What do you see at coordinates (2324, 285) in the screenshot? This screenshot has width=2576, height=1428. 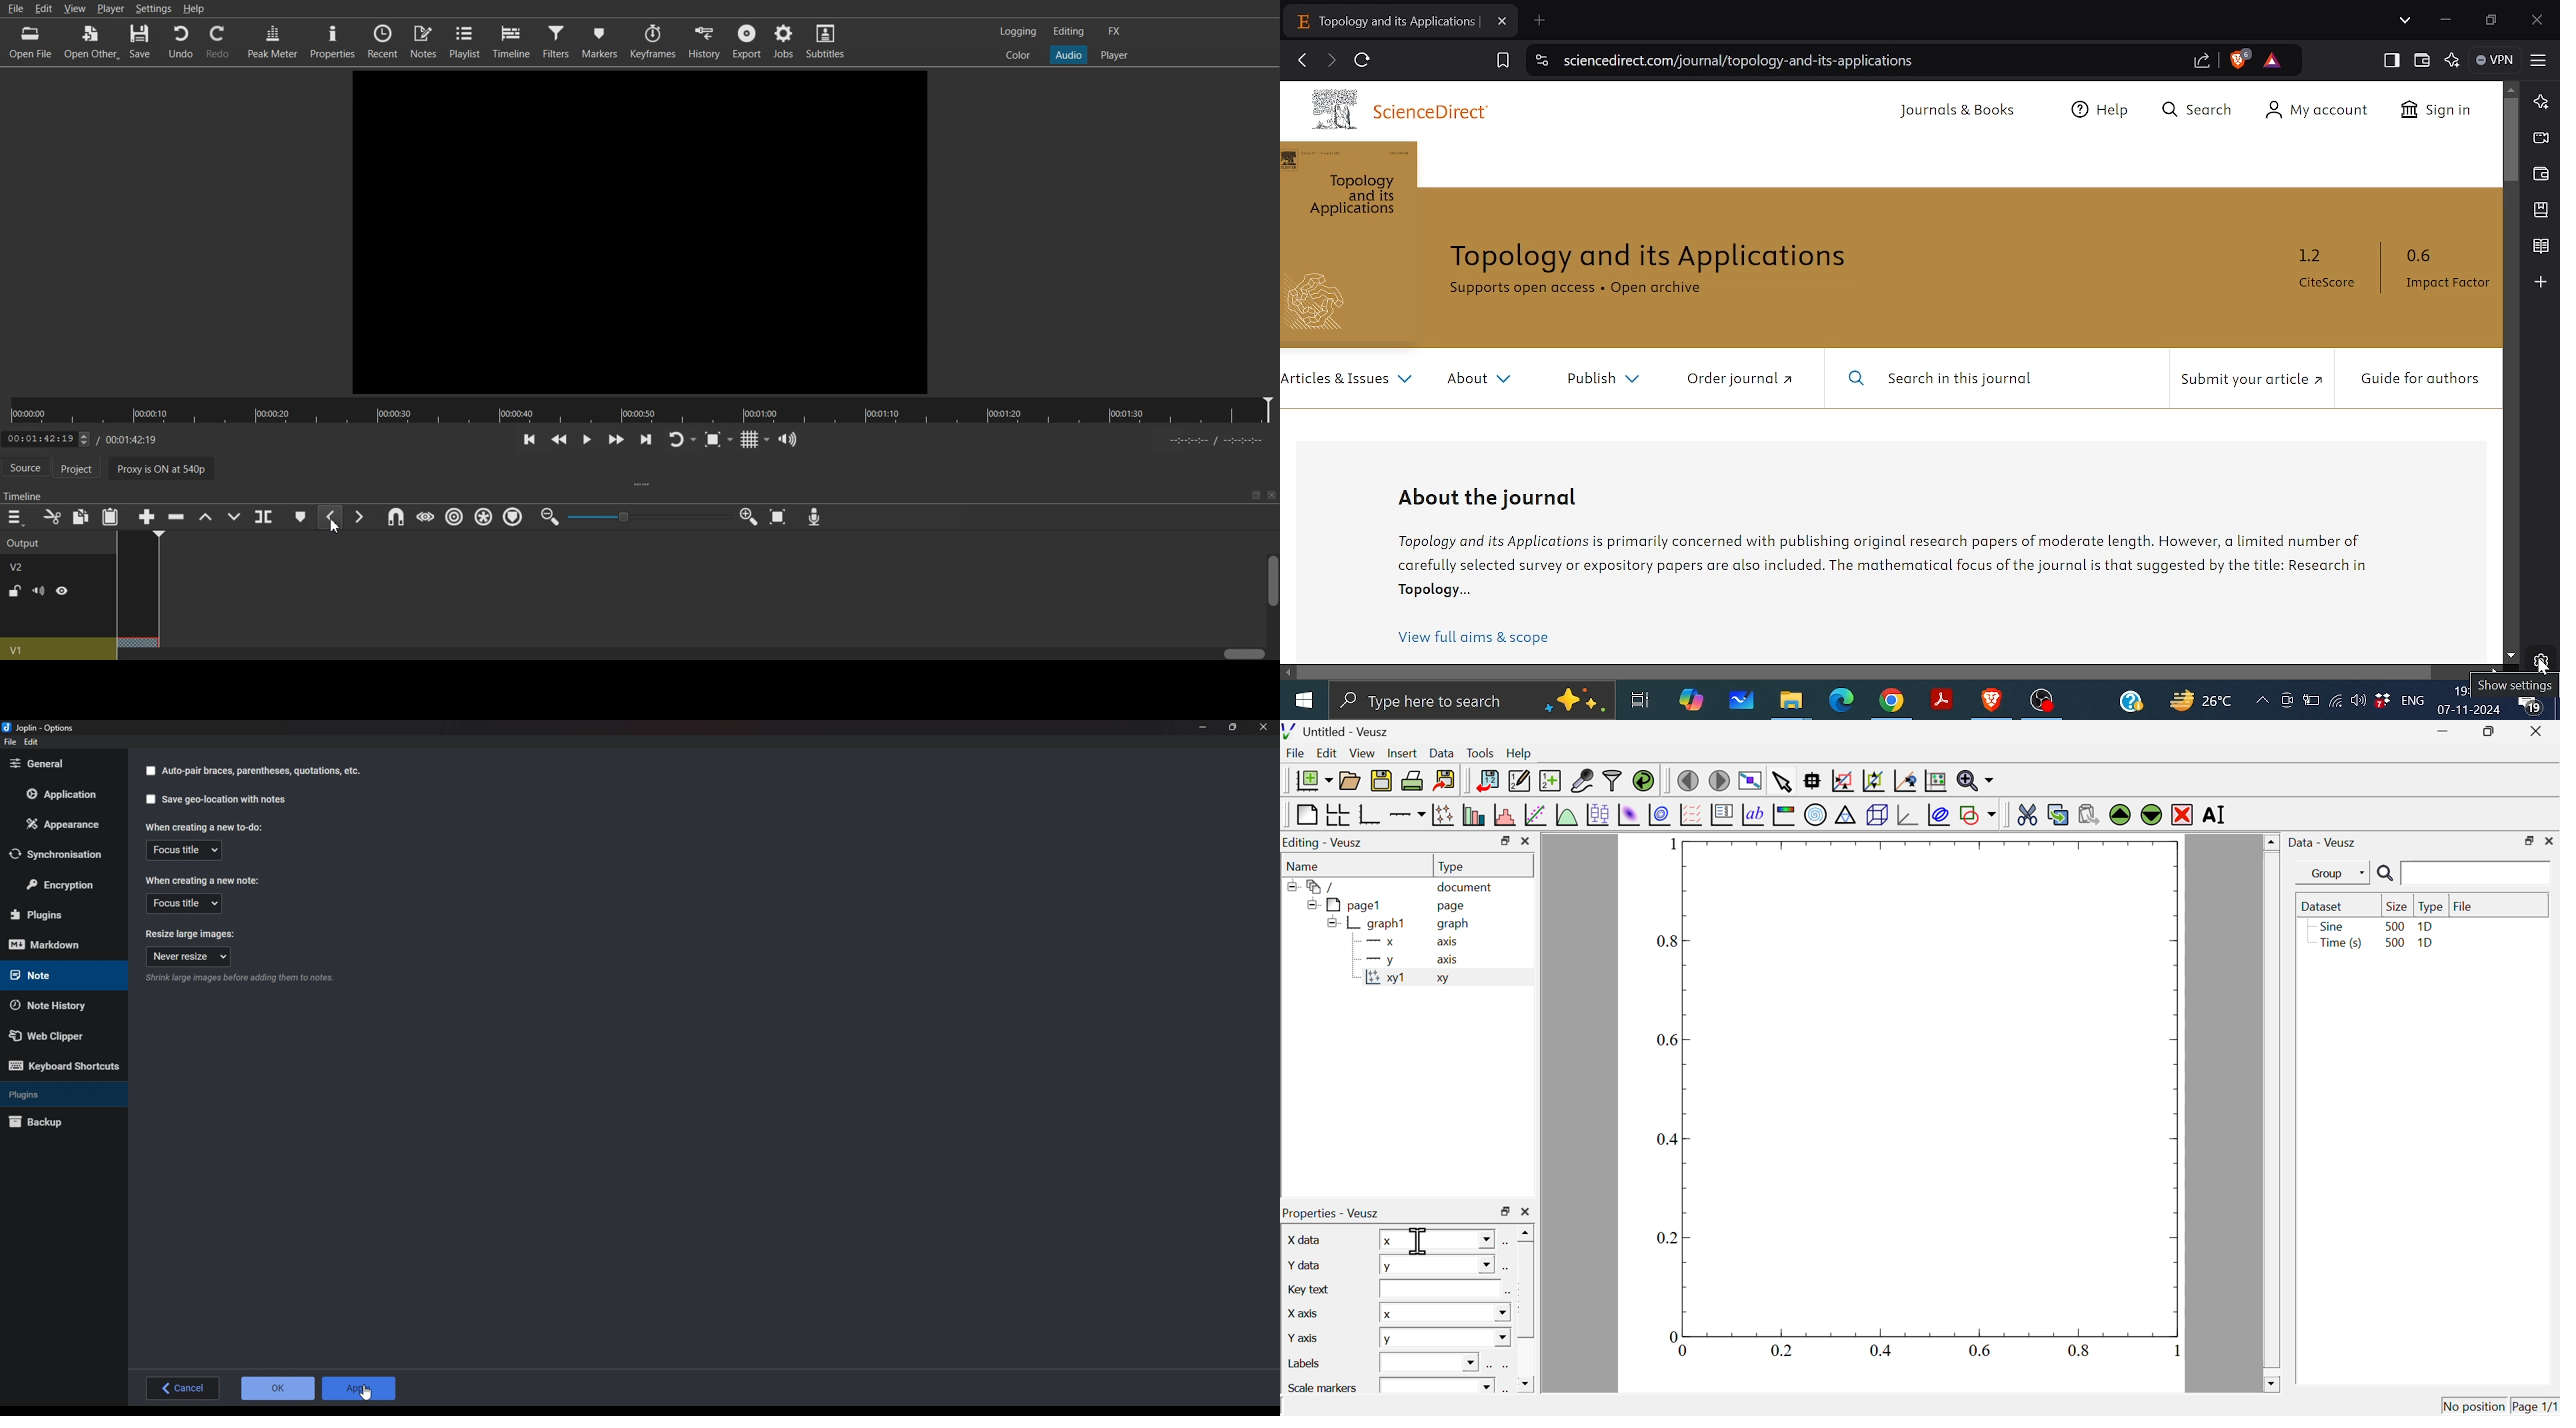 I see `CiteScore` at bounding box center [2324, 285].